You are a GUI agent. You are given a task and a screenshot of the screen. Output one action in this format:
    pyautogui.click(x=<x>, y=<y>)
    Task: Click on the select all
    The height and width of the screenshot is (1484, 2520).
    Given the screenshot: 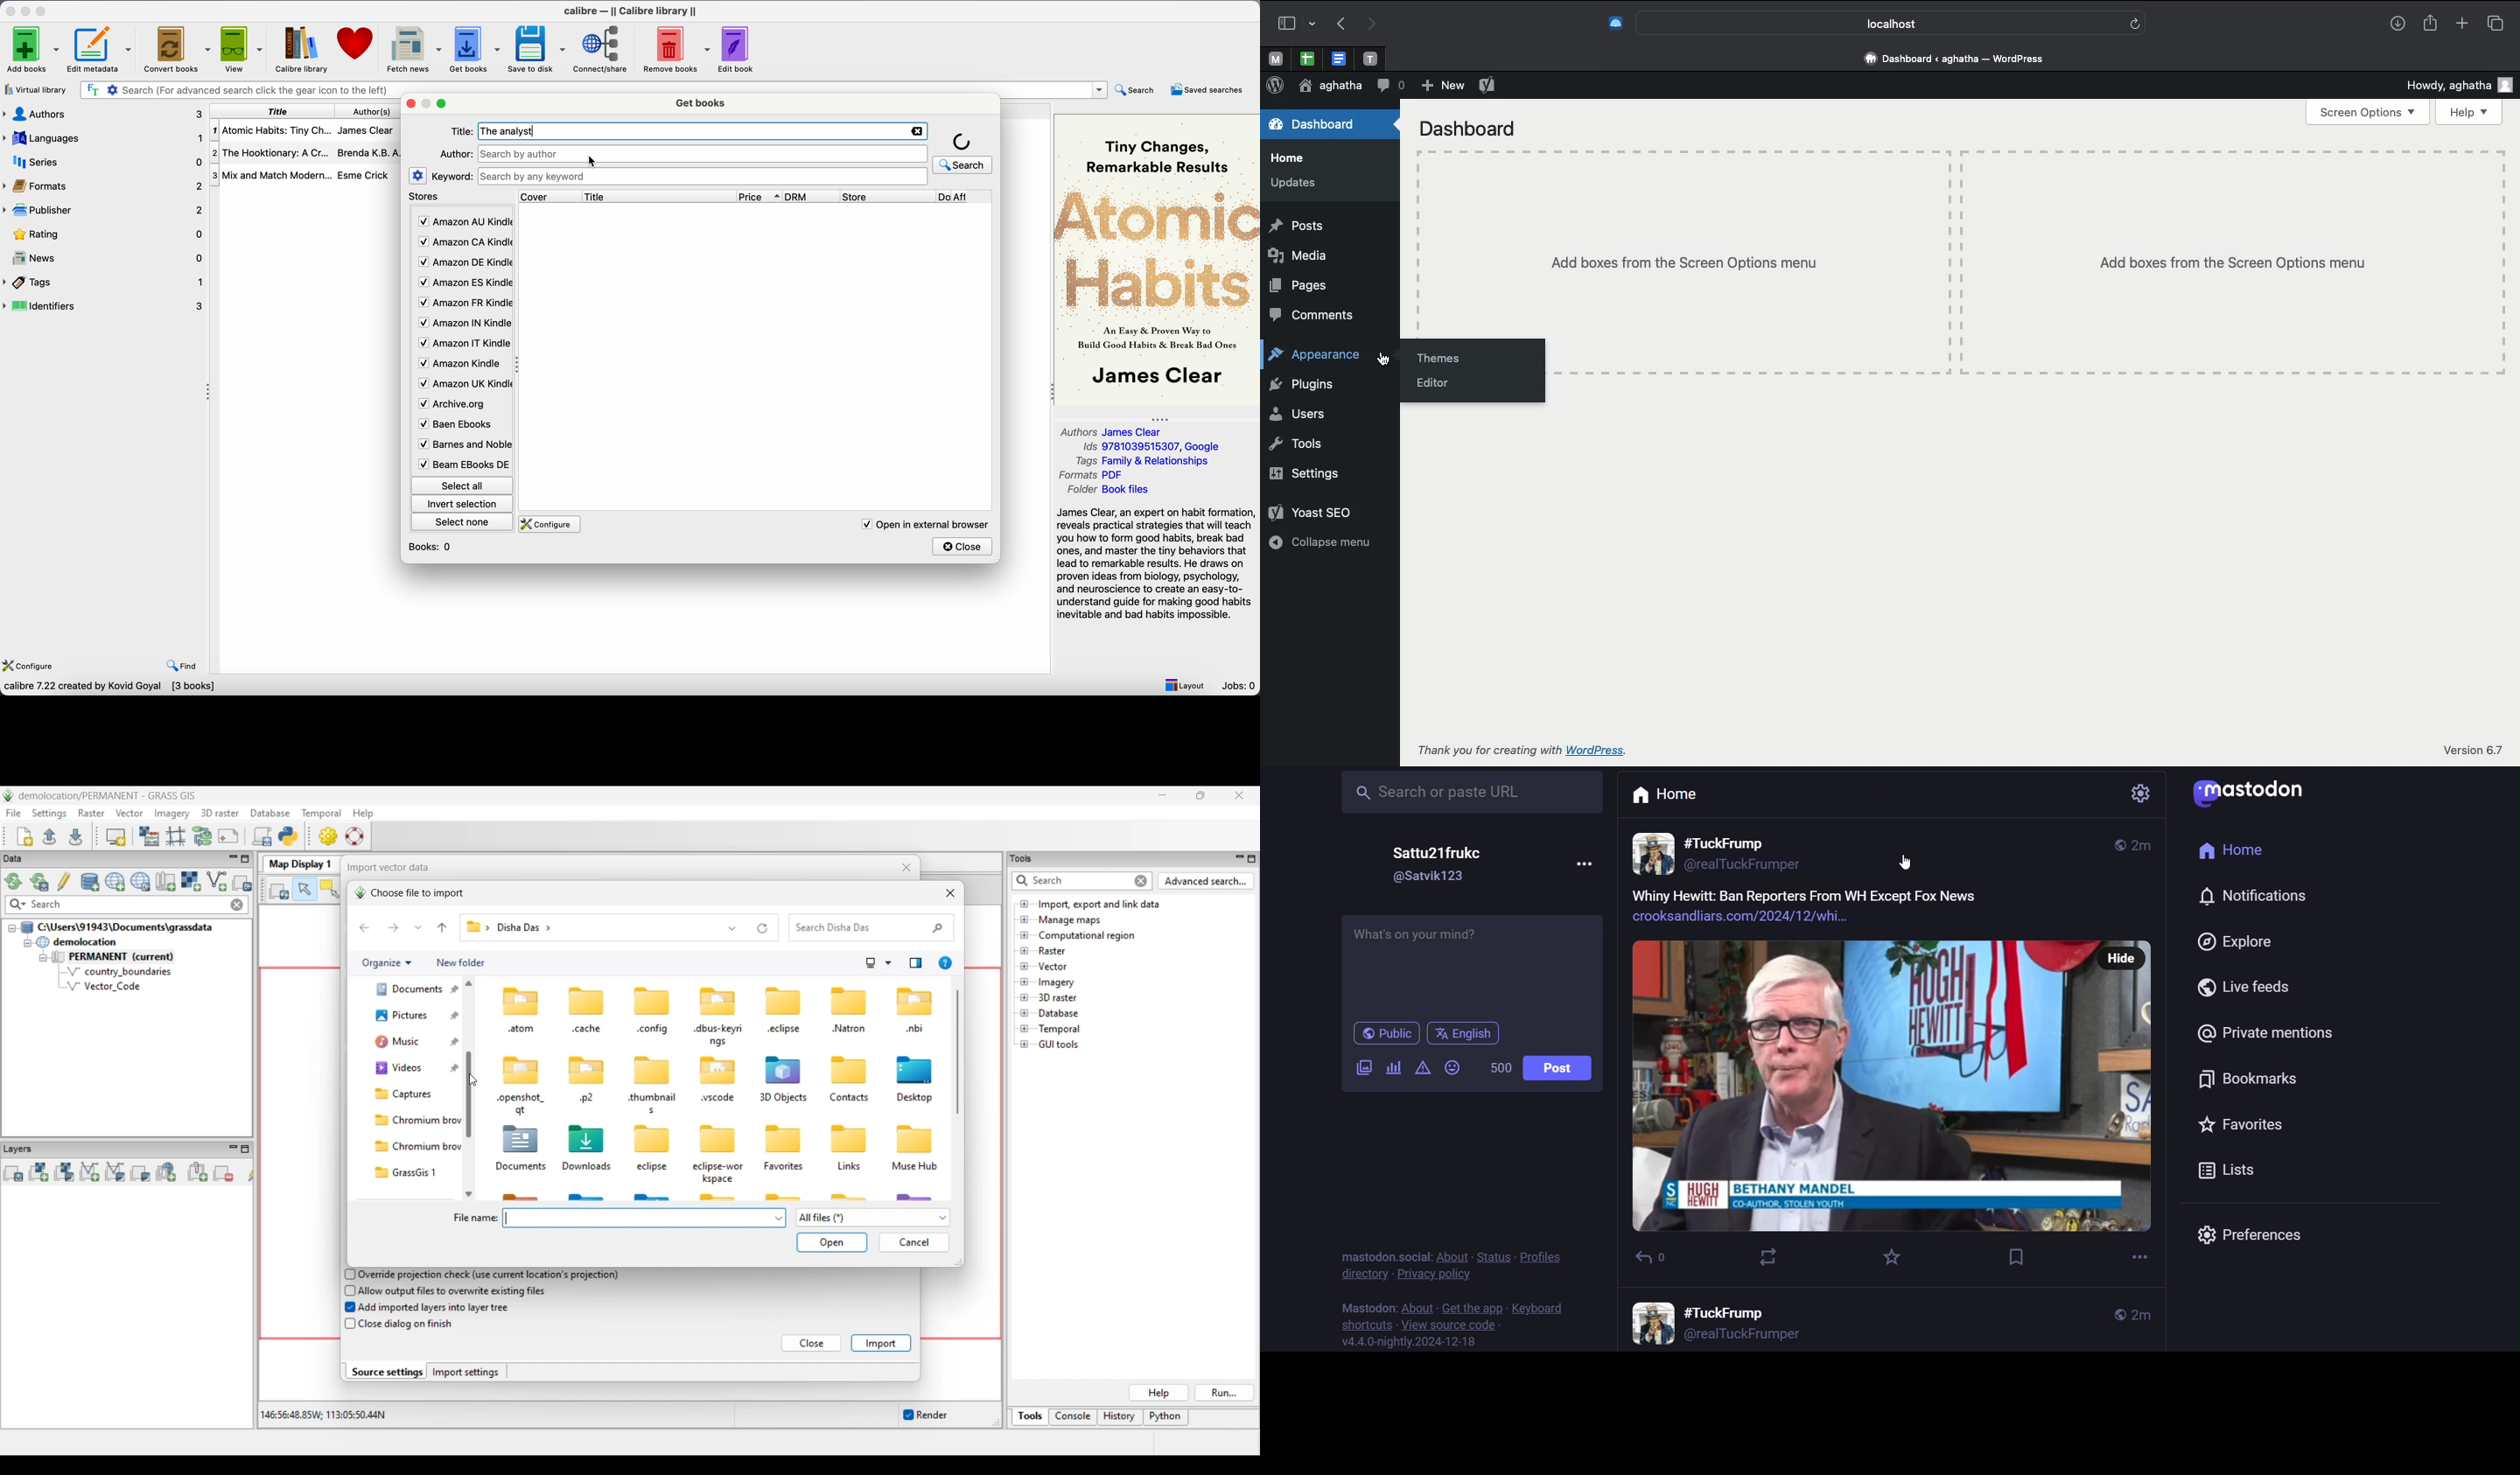 What is the action you would take?
    pyautogui.click(x=461, y=484)
    